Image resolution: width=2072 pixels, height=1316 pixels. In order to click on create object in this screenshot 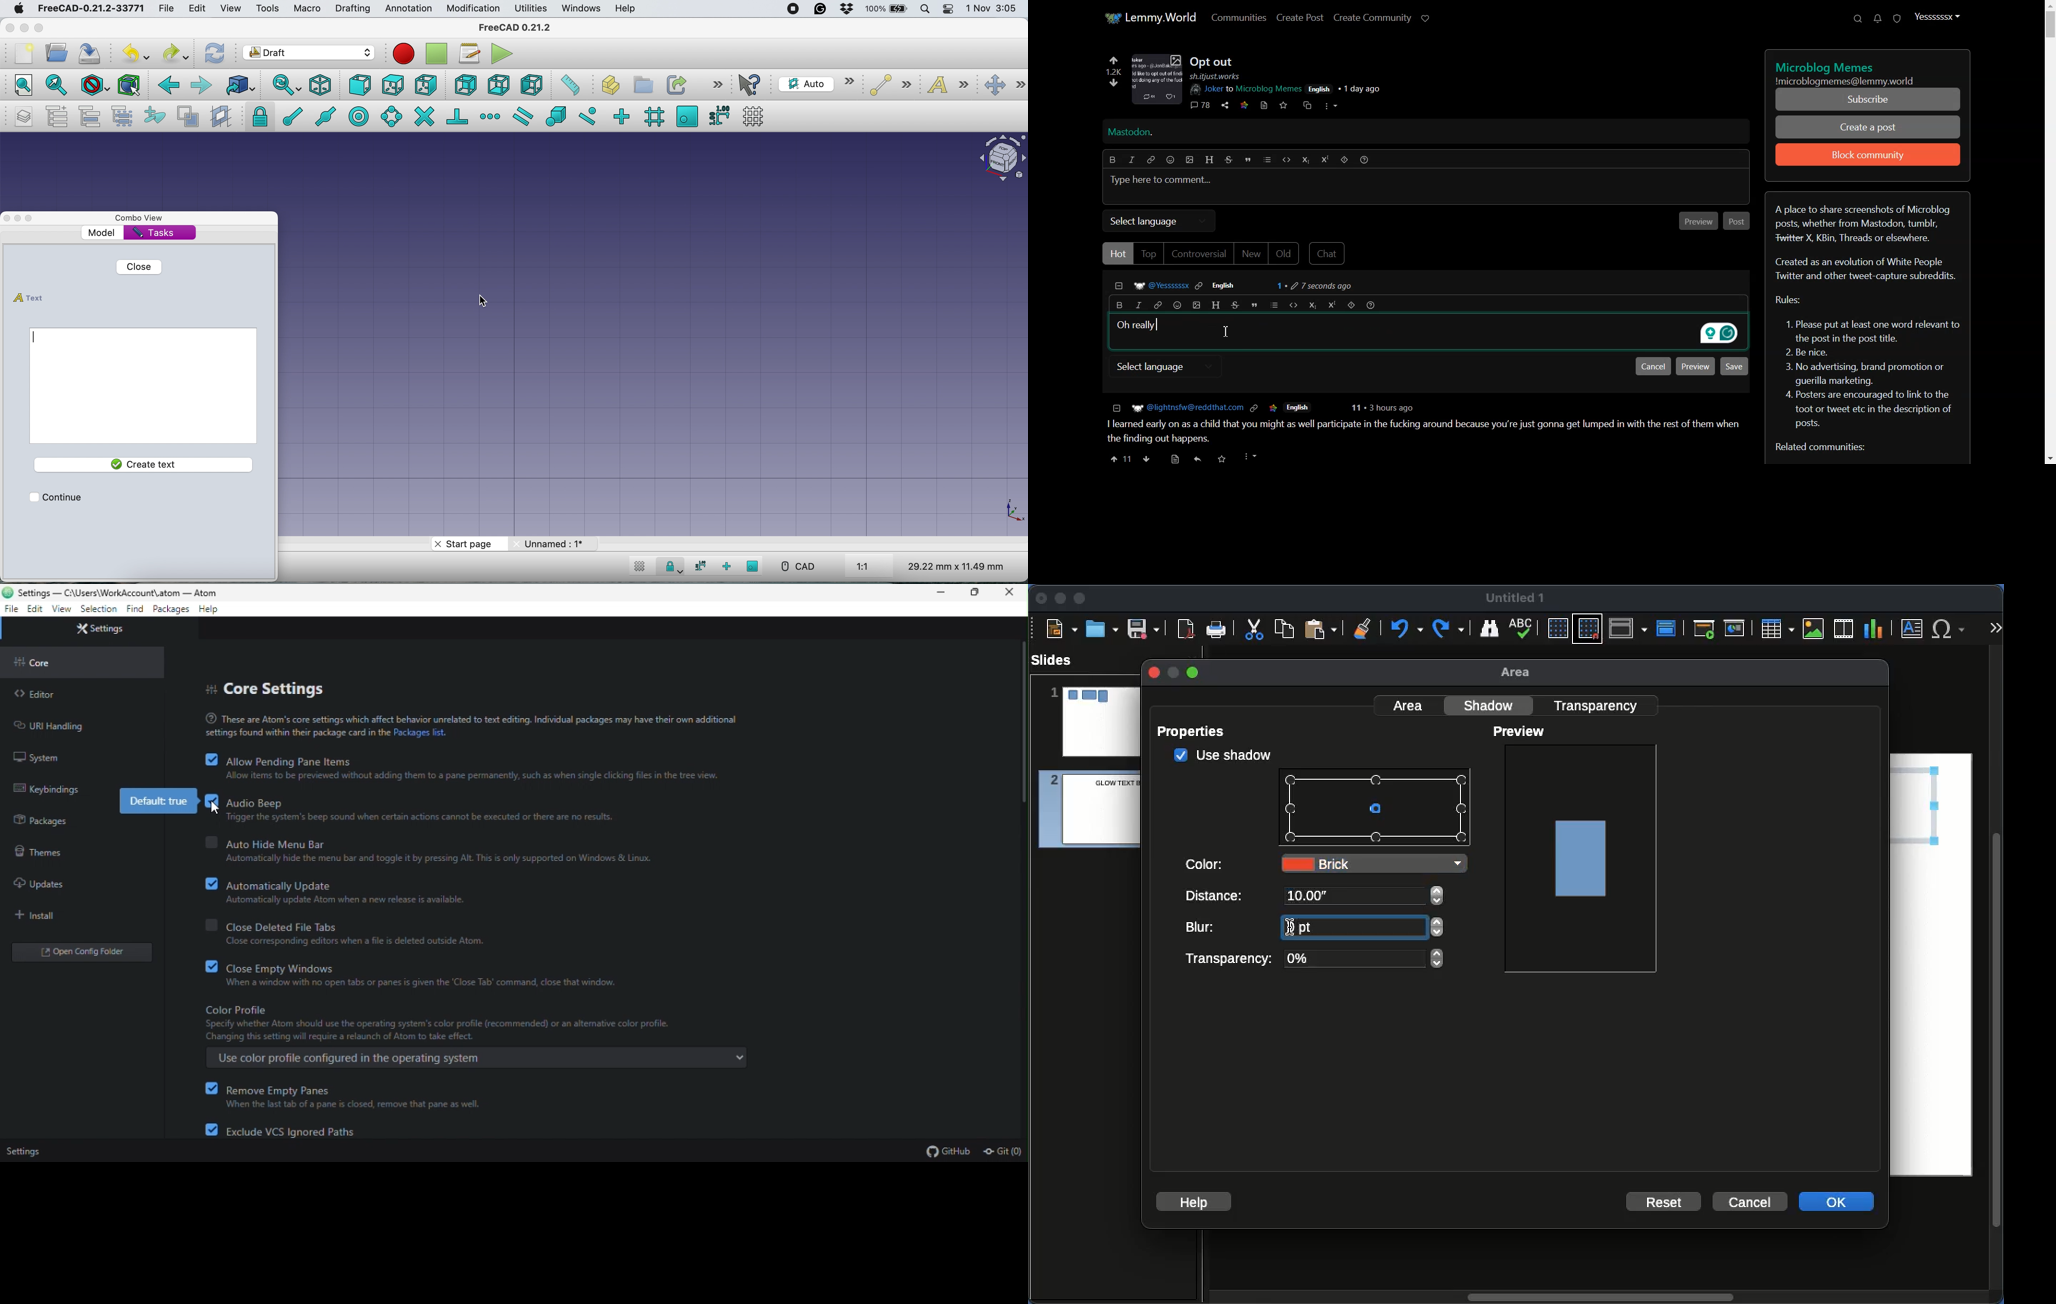, I will do `click(605, 85)`.